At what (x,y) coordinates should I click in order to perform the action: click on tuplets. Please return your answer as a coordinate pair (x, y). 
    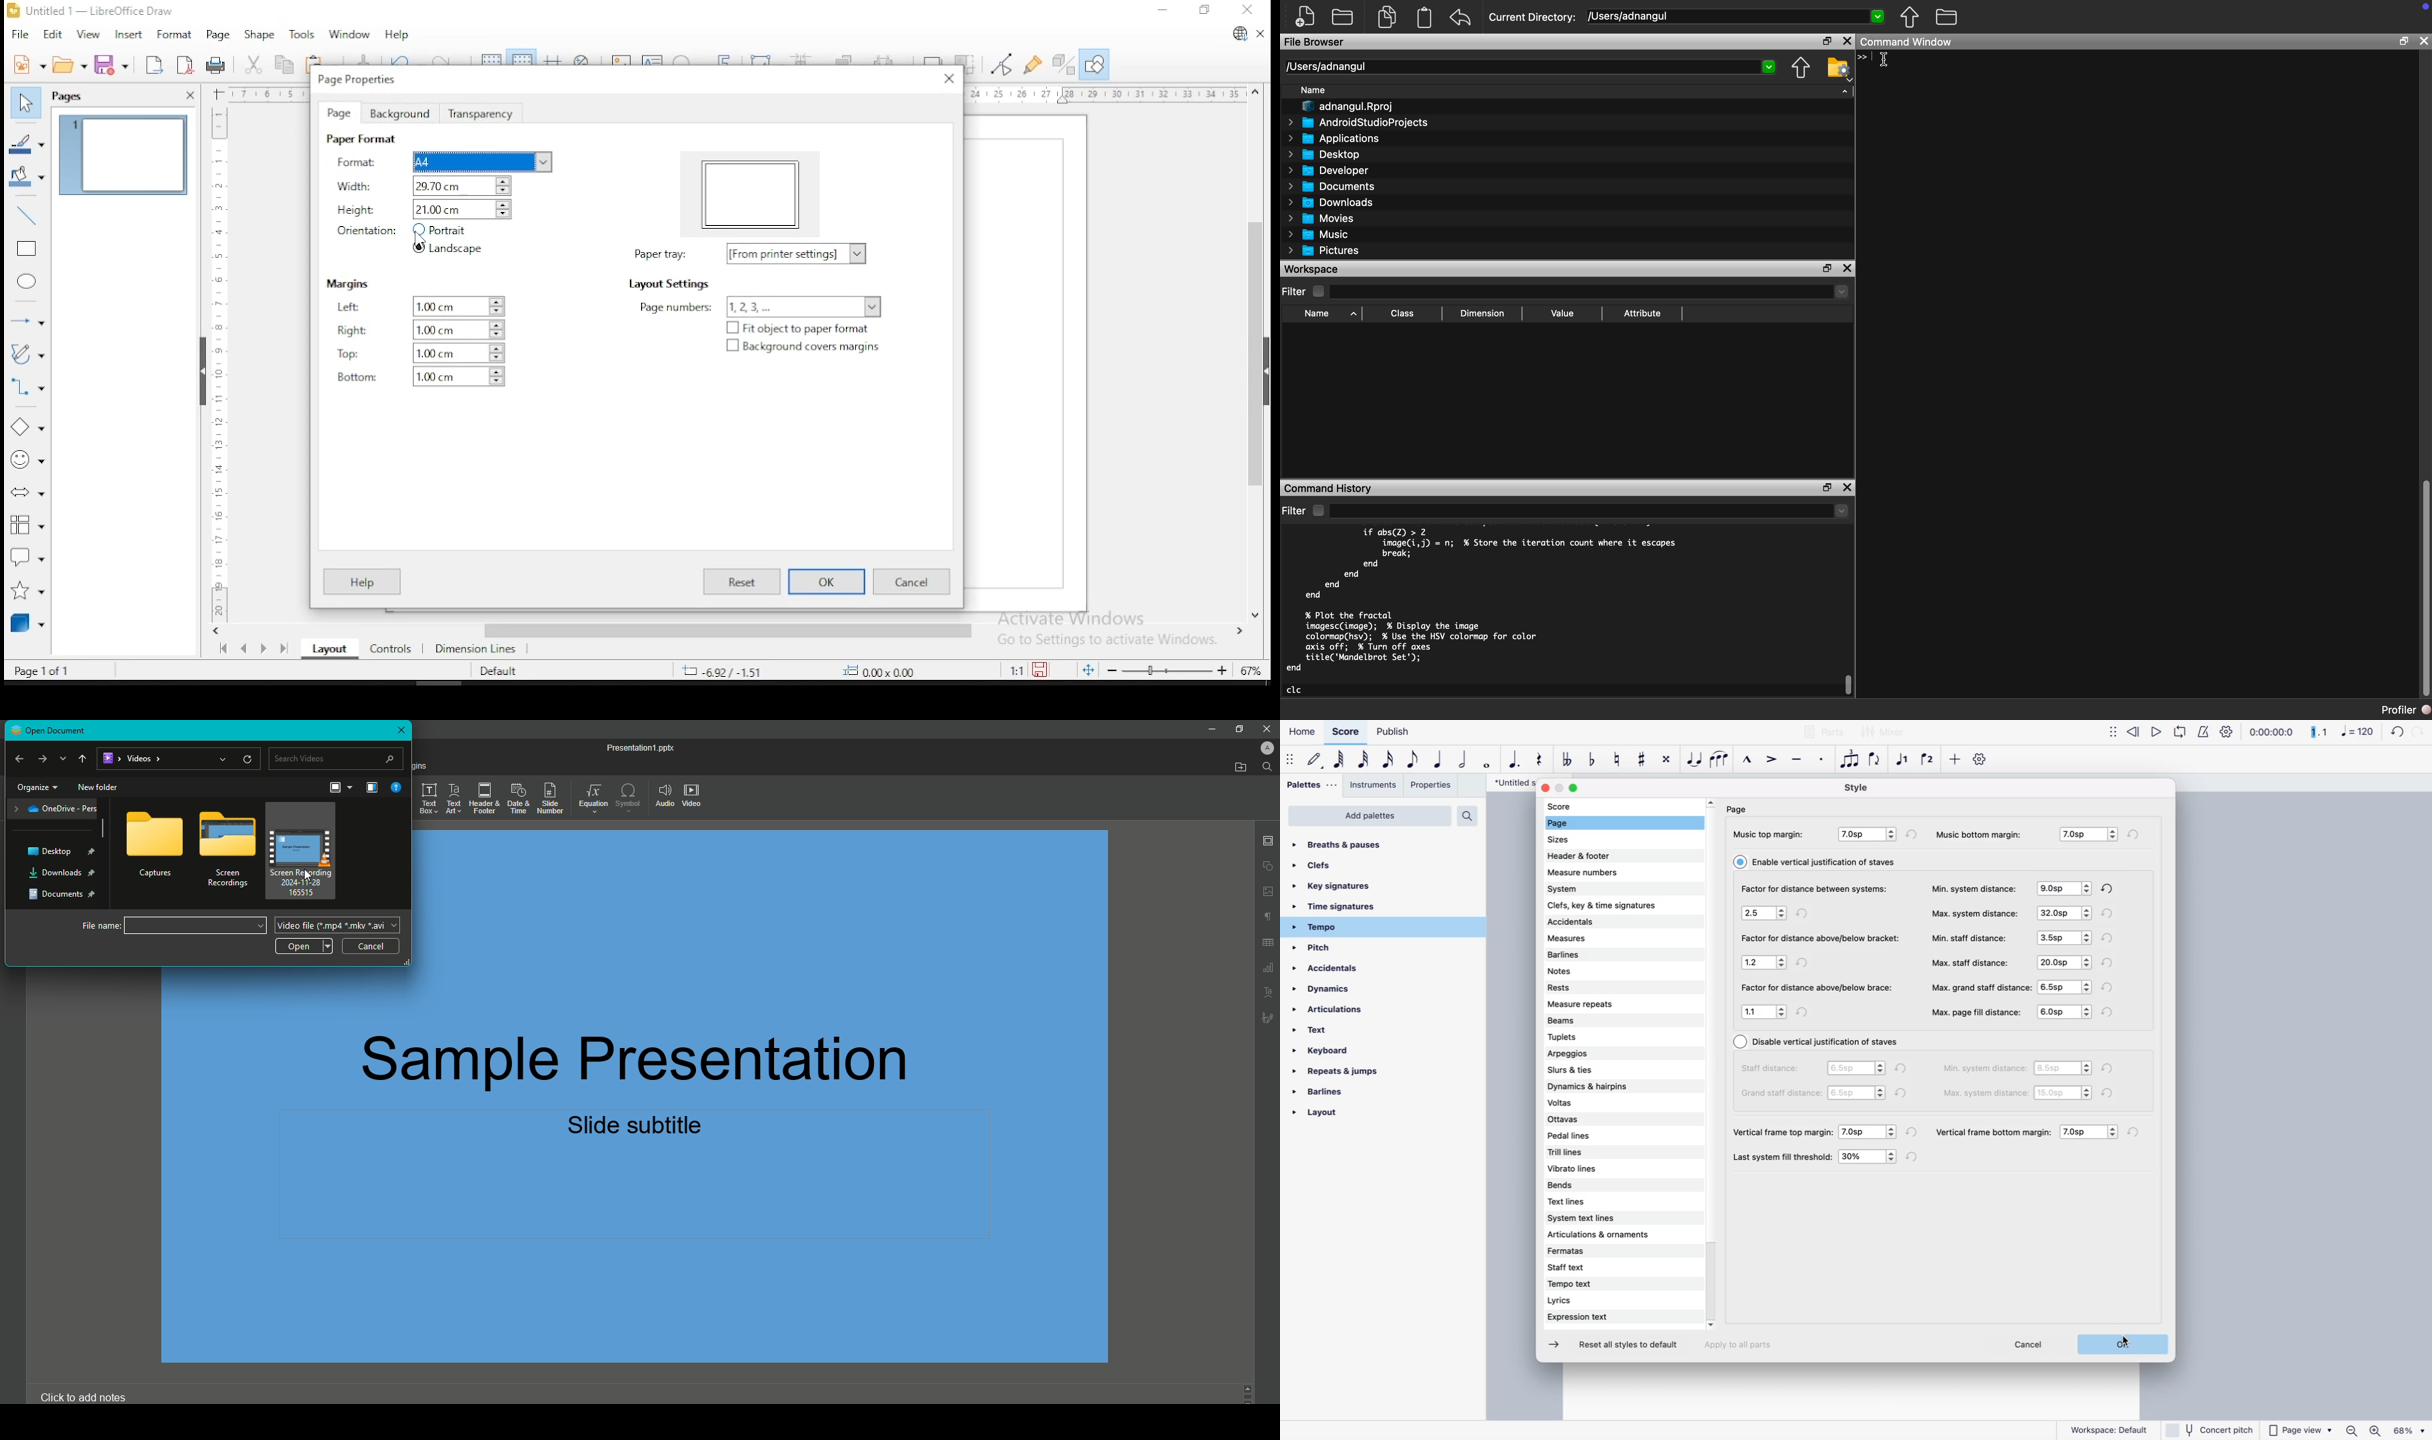
    Looking at the image, I should click on (1593, 1035).